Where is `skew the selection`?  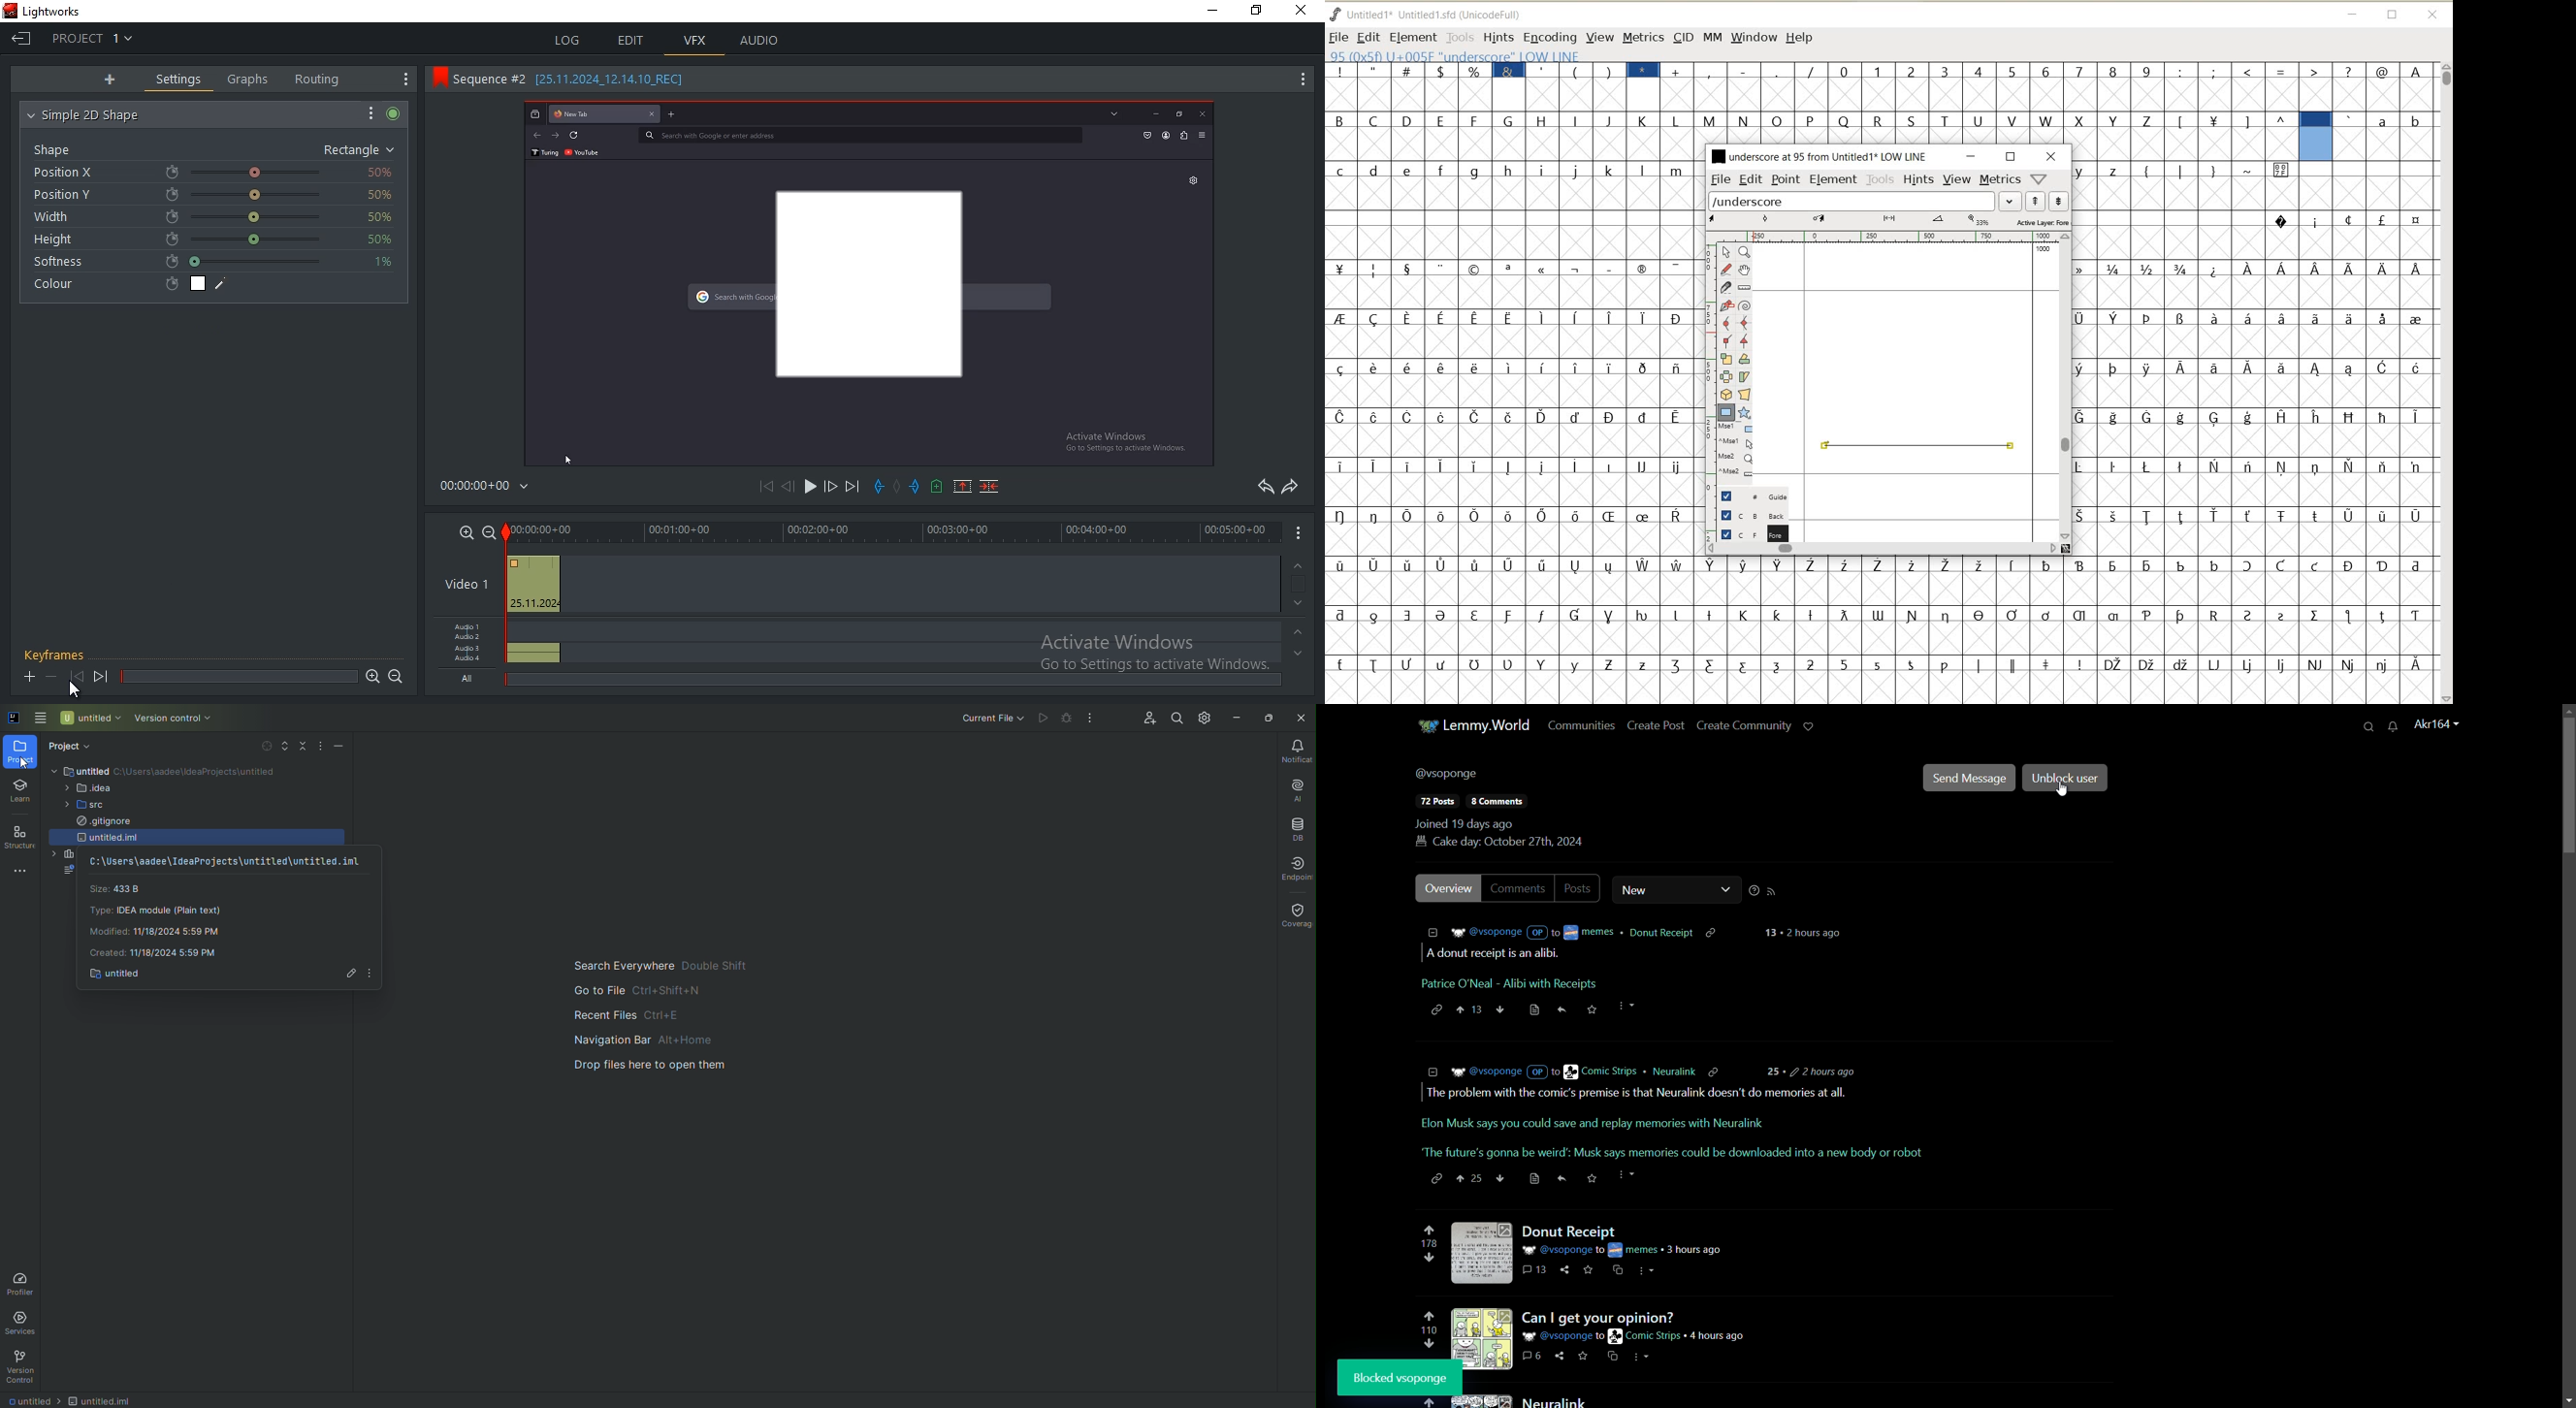 skew the selection is located at coordinates (1743, 377).